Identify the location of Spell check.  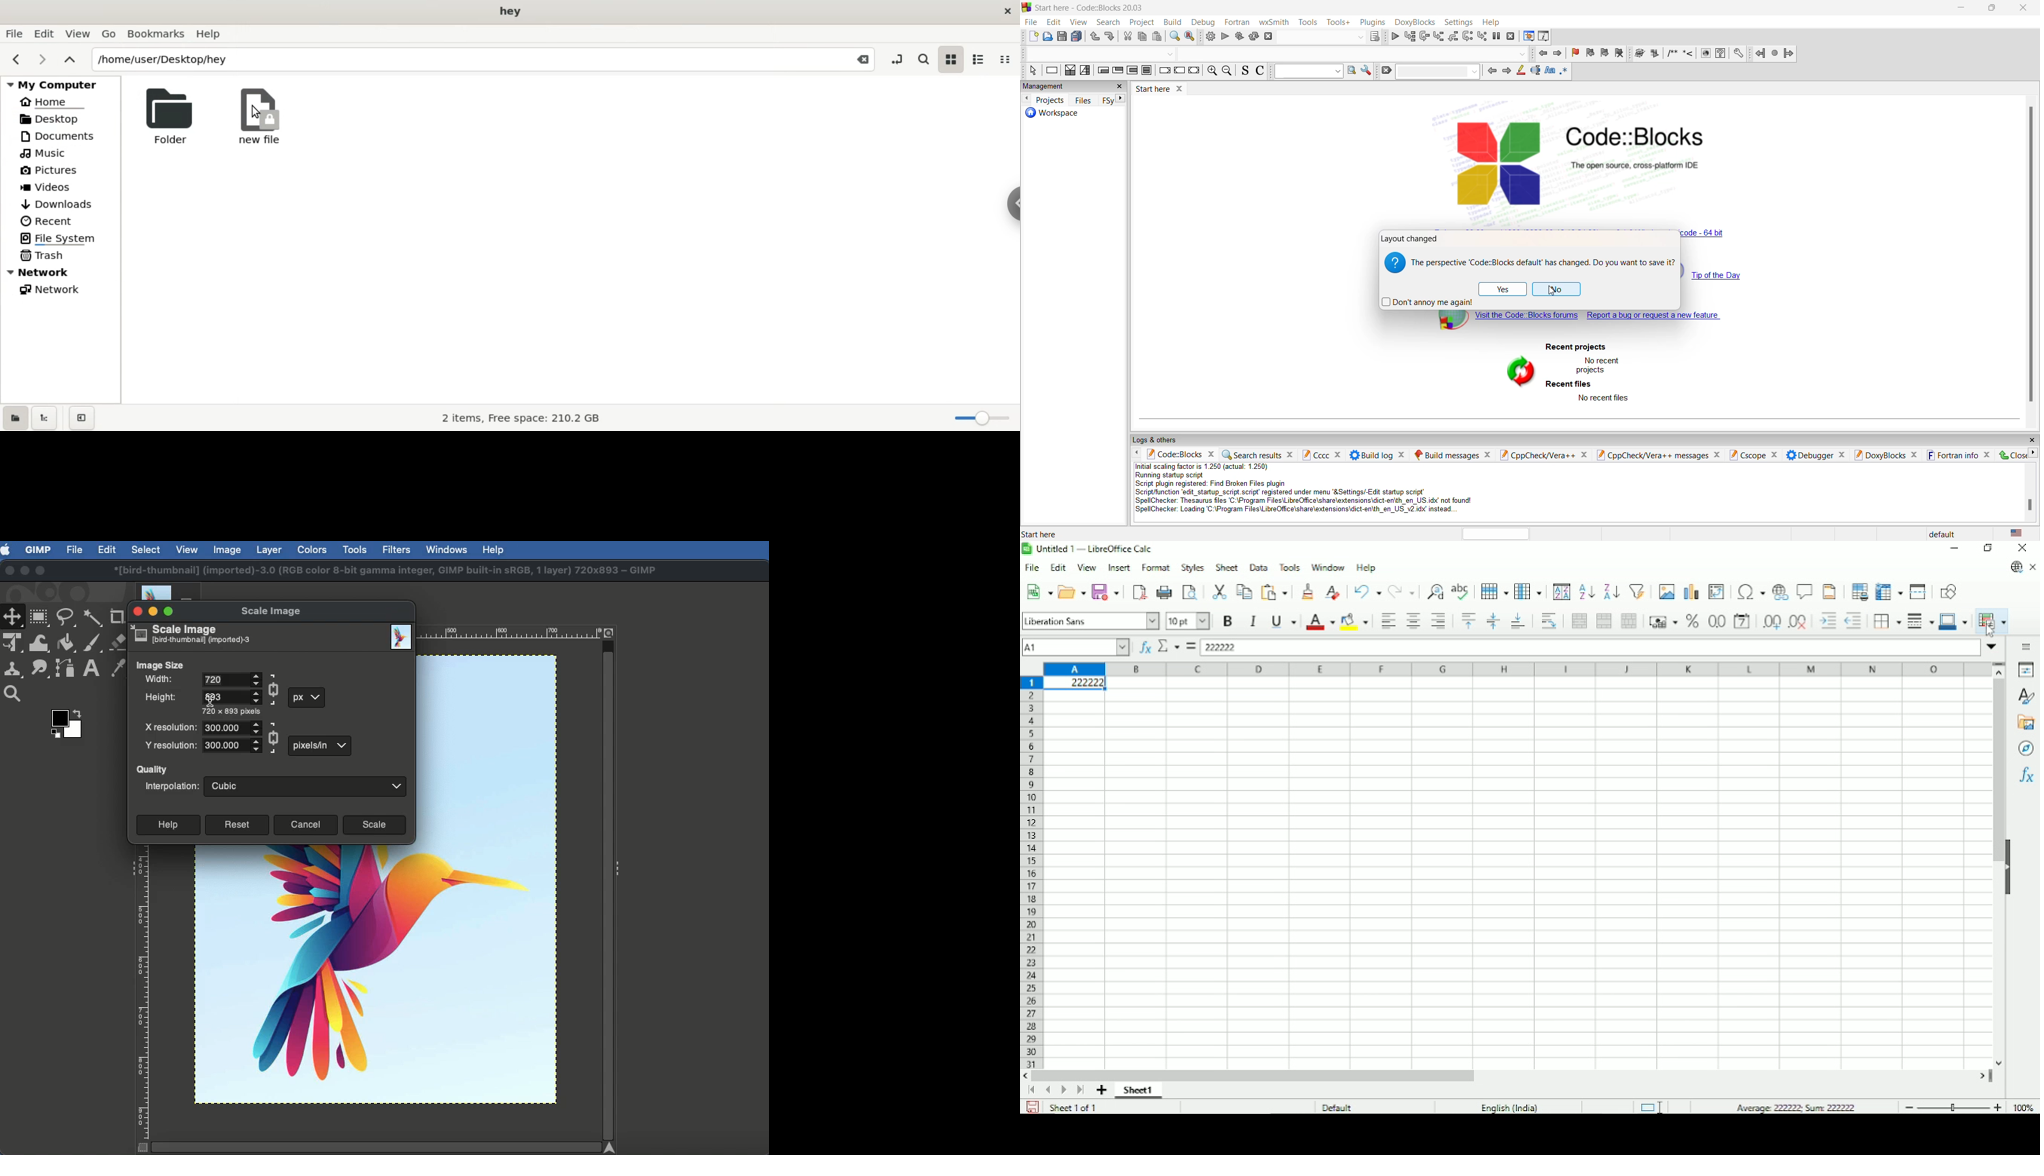
(1460, 591).